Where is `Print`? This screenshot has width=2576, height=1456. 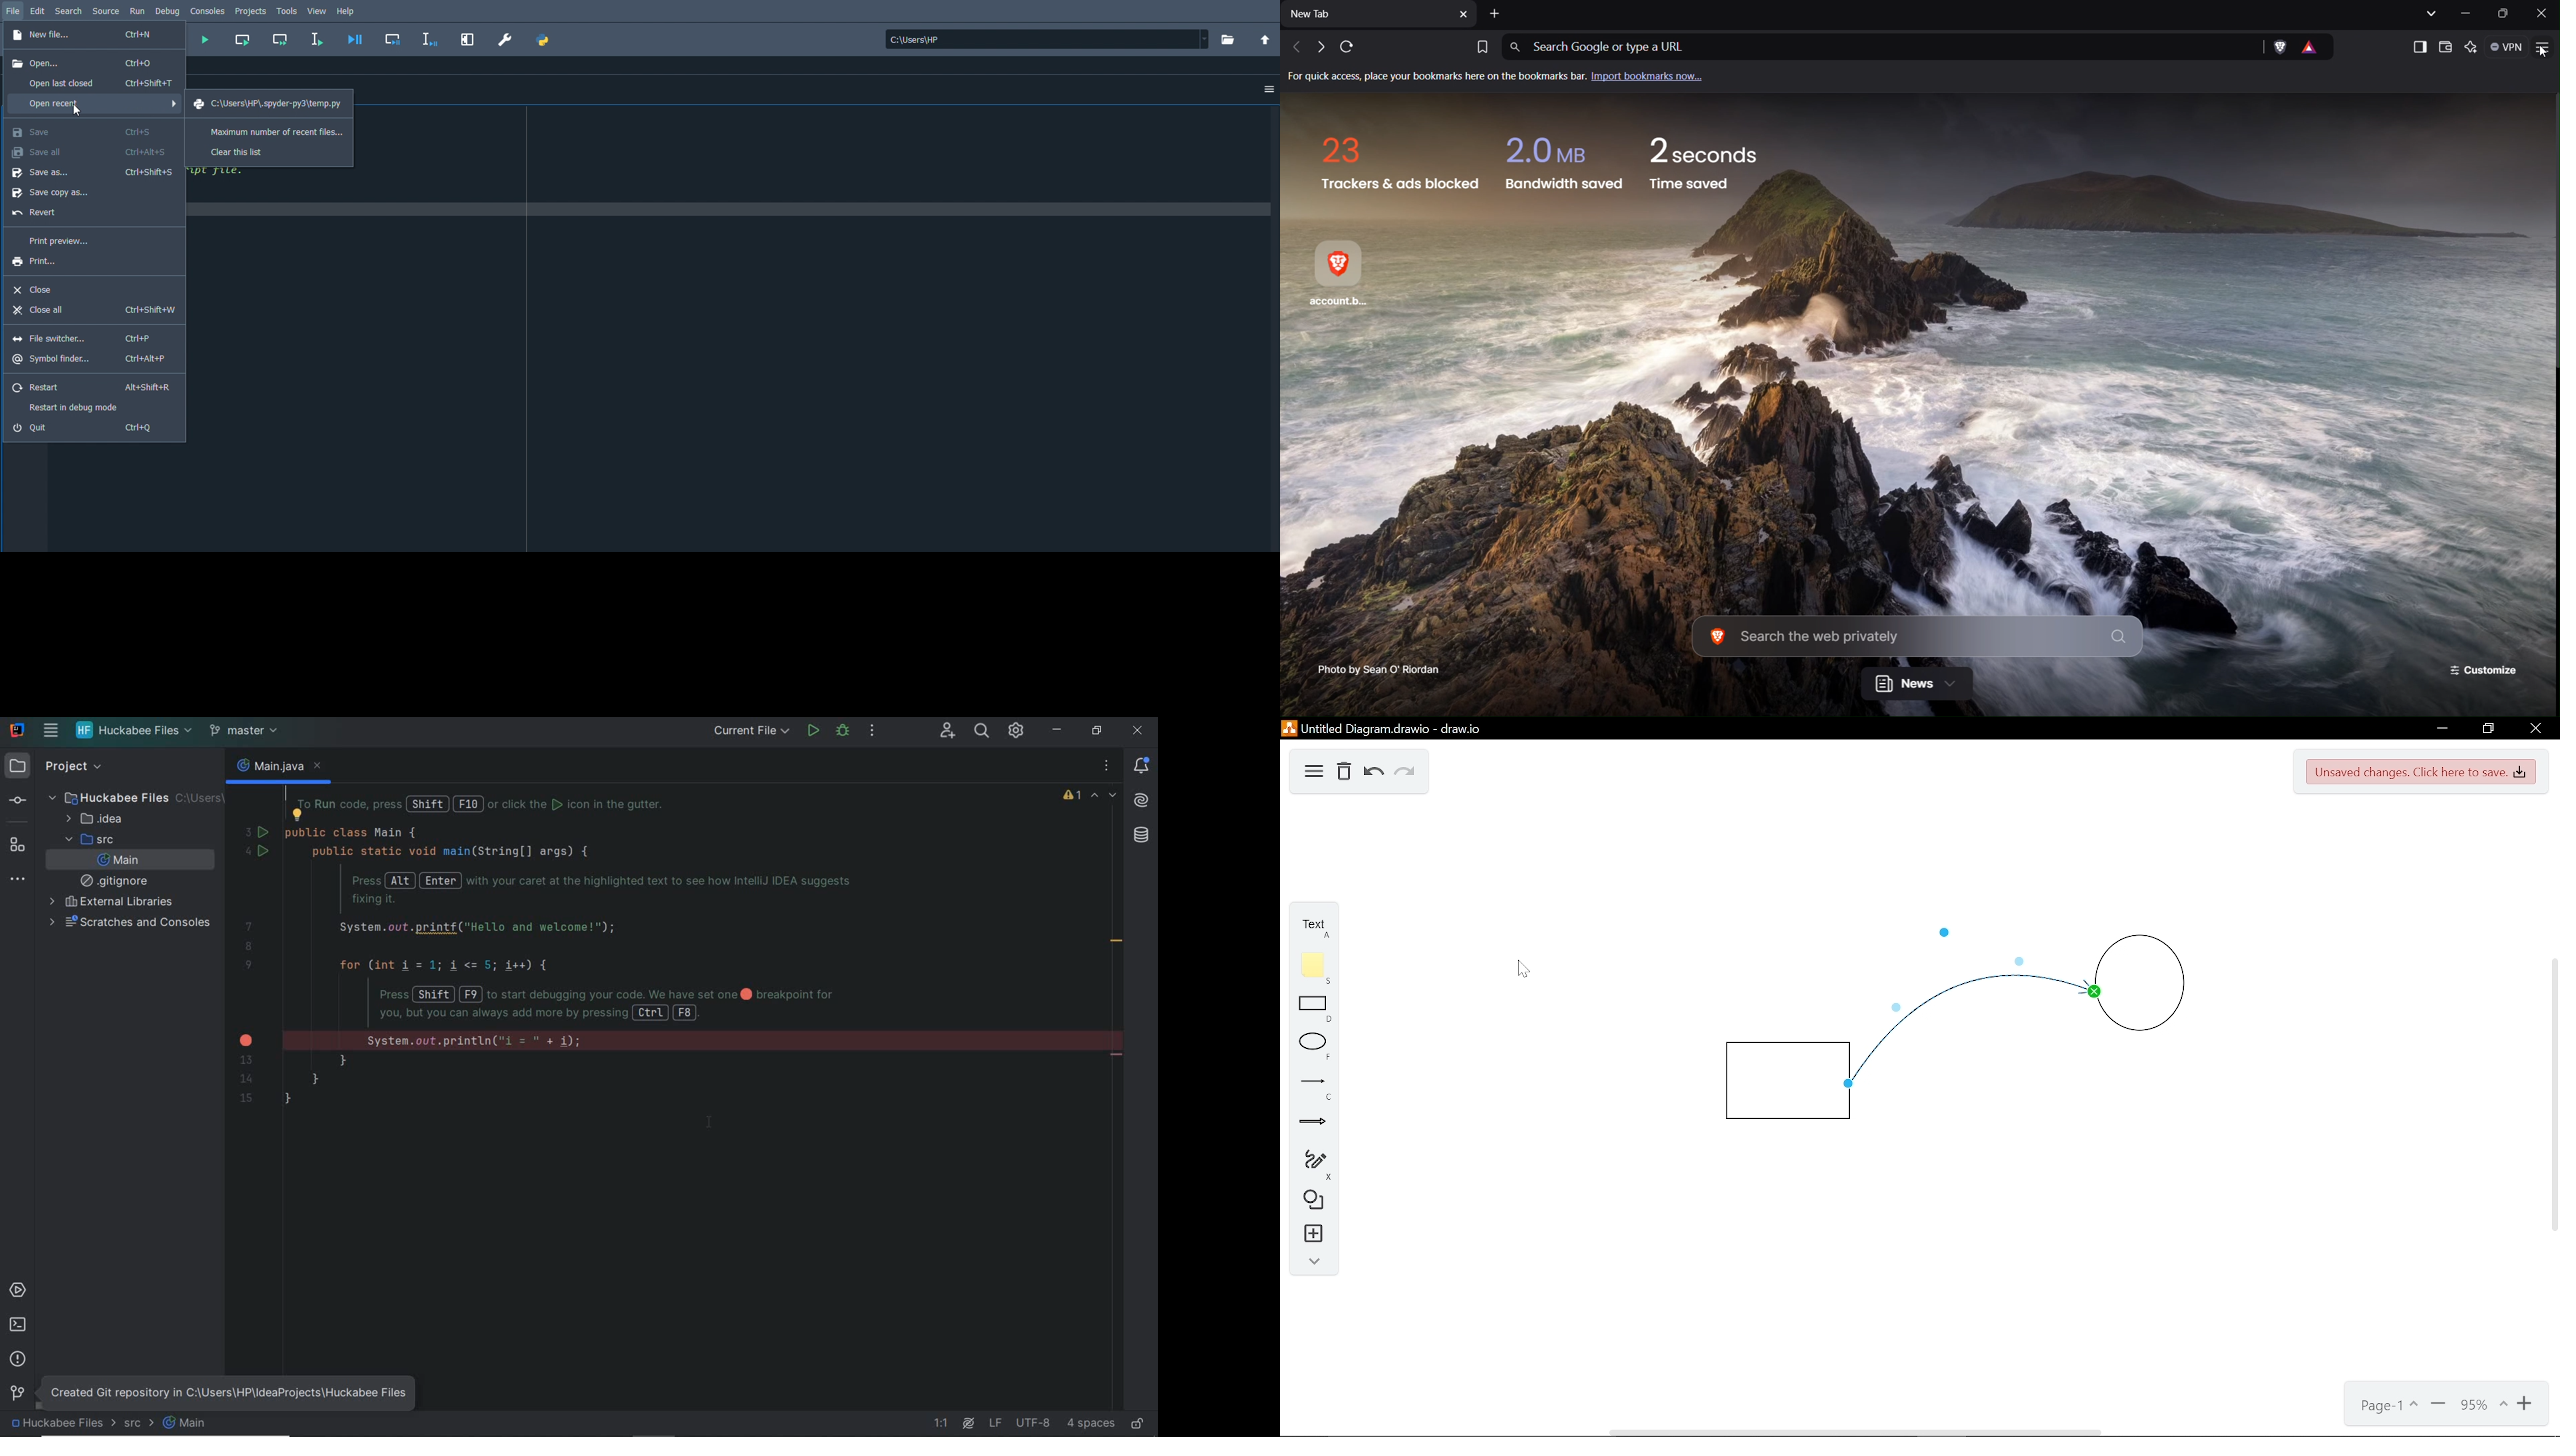 Print is located at coordinates (42, 262).